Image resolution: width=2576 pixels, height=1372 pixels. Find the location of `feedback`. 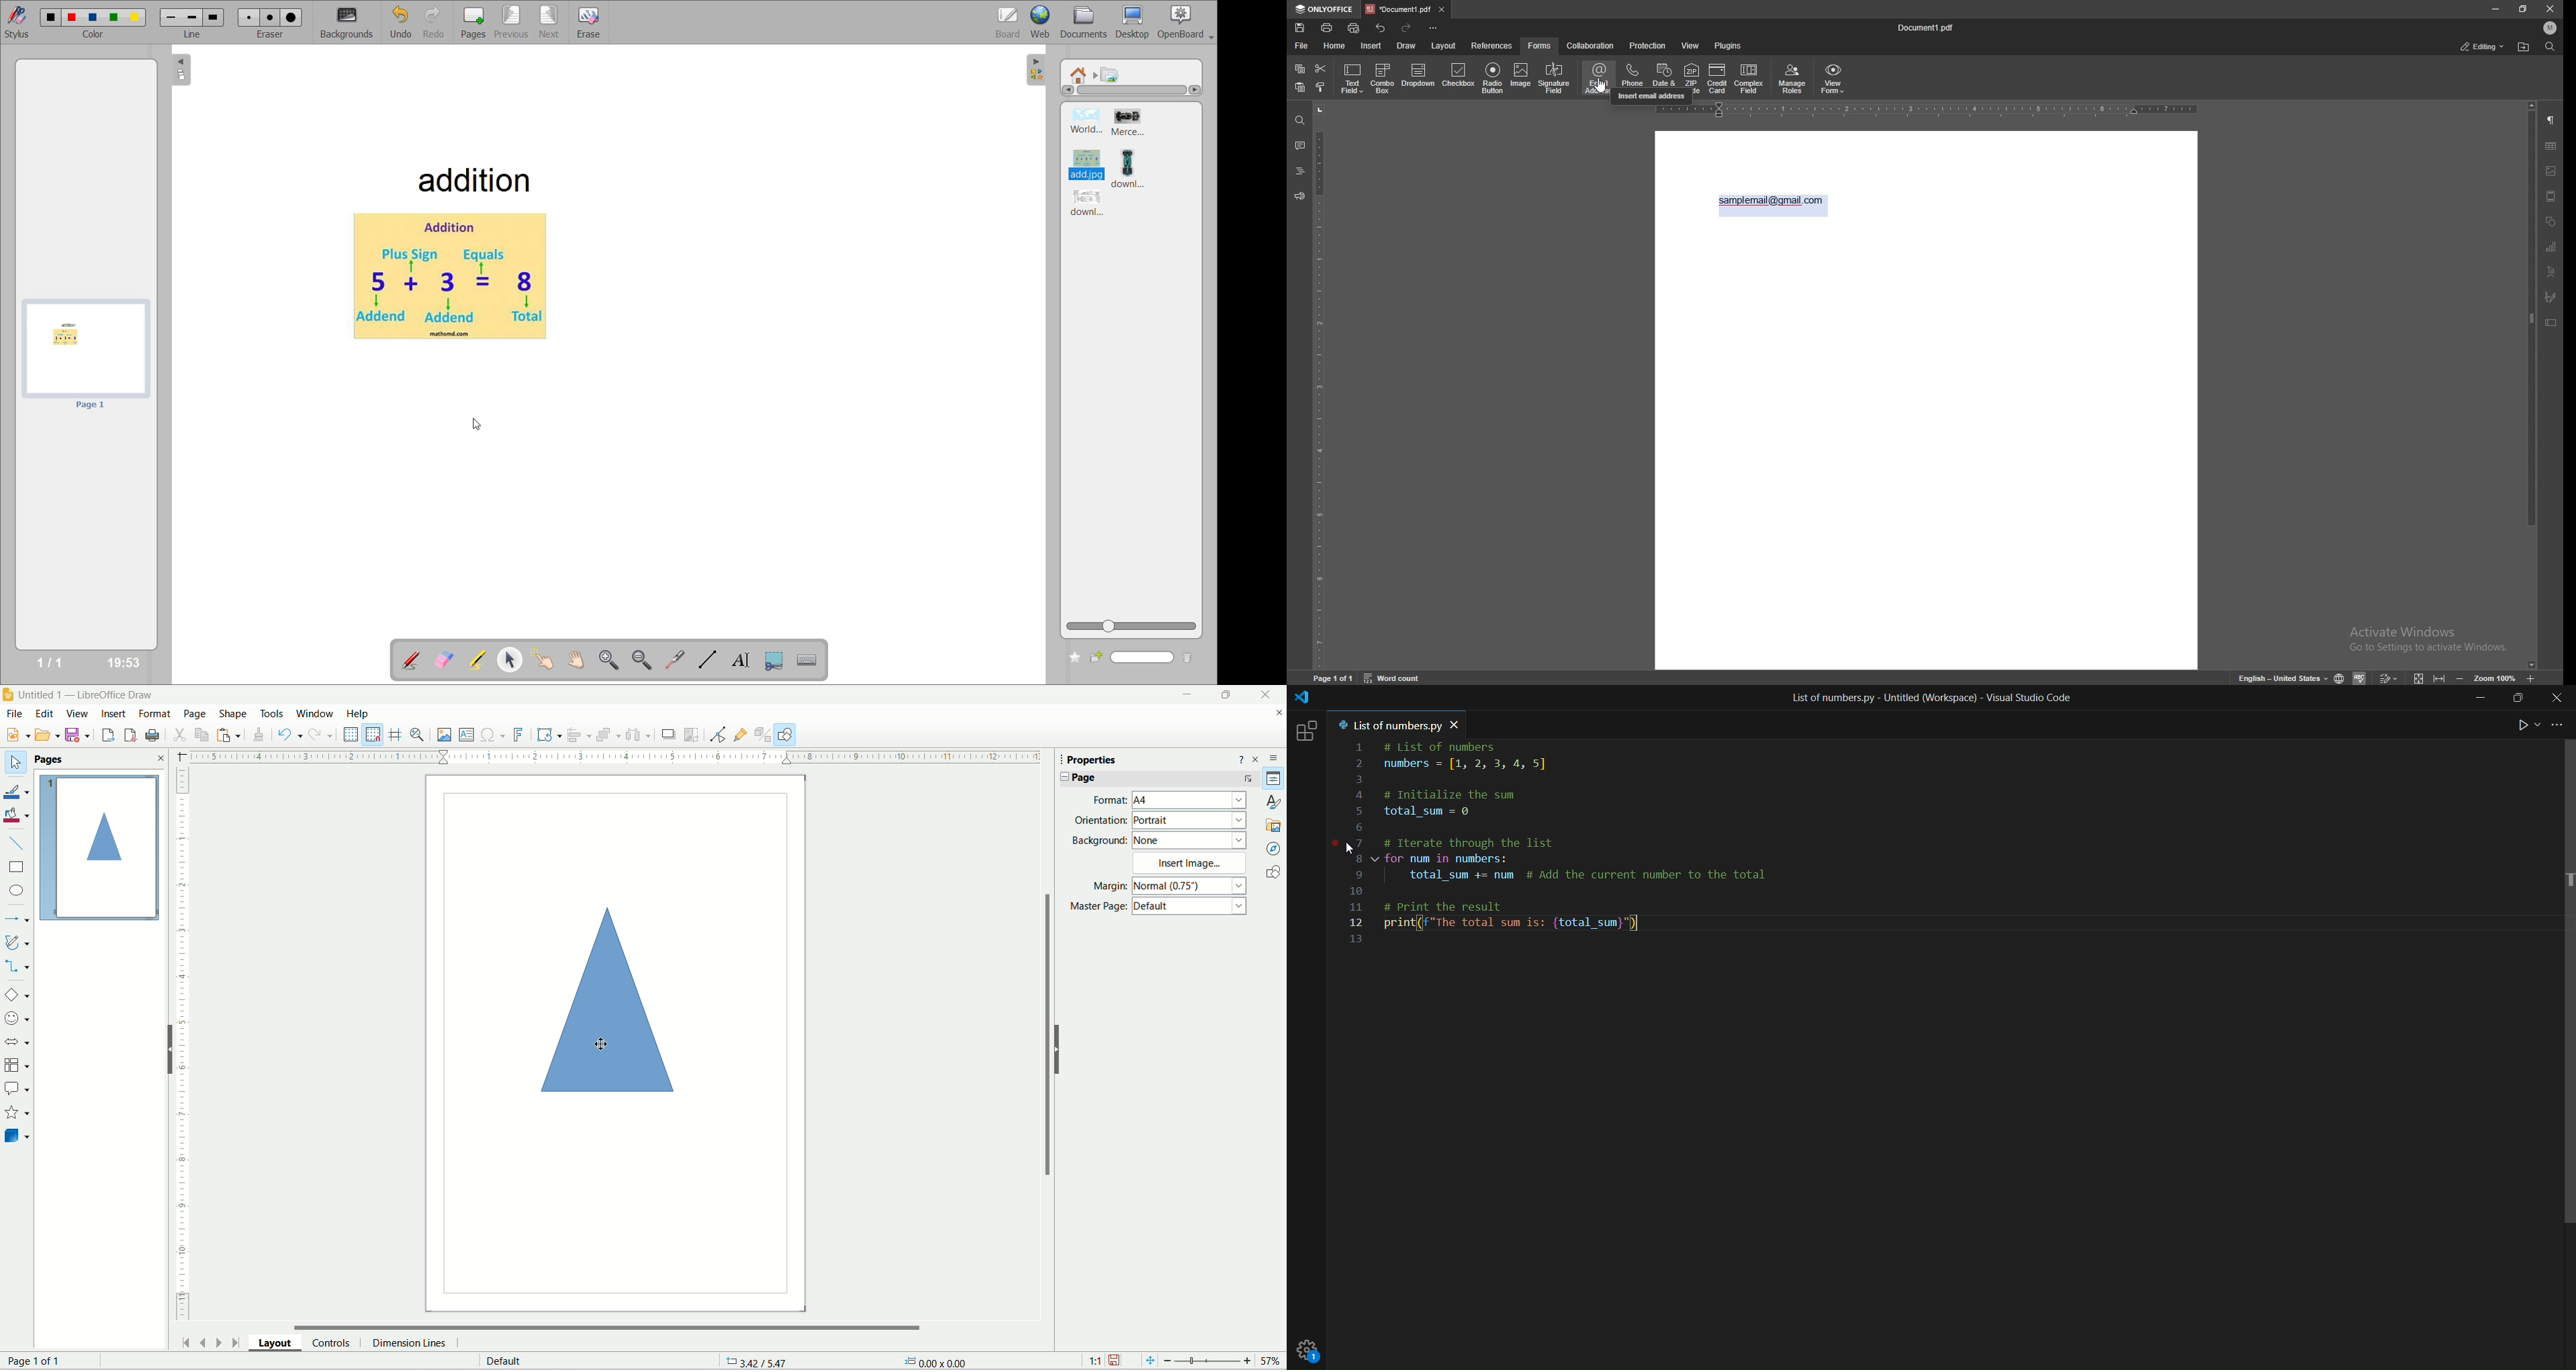

feedback is located at coordinates (1300, 196).